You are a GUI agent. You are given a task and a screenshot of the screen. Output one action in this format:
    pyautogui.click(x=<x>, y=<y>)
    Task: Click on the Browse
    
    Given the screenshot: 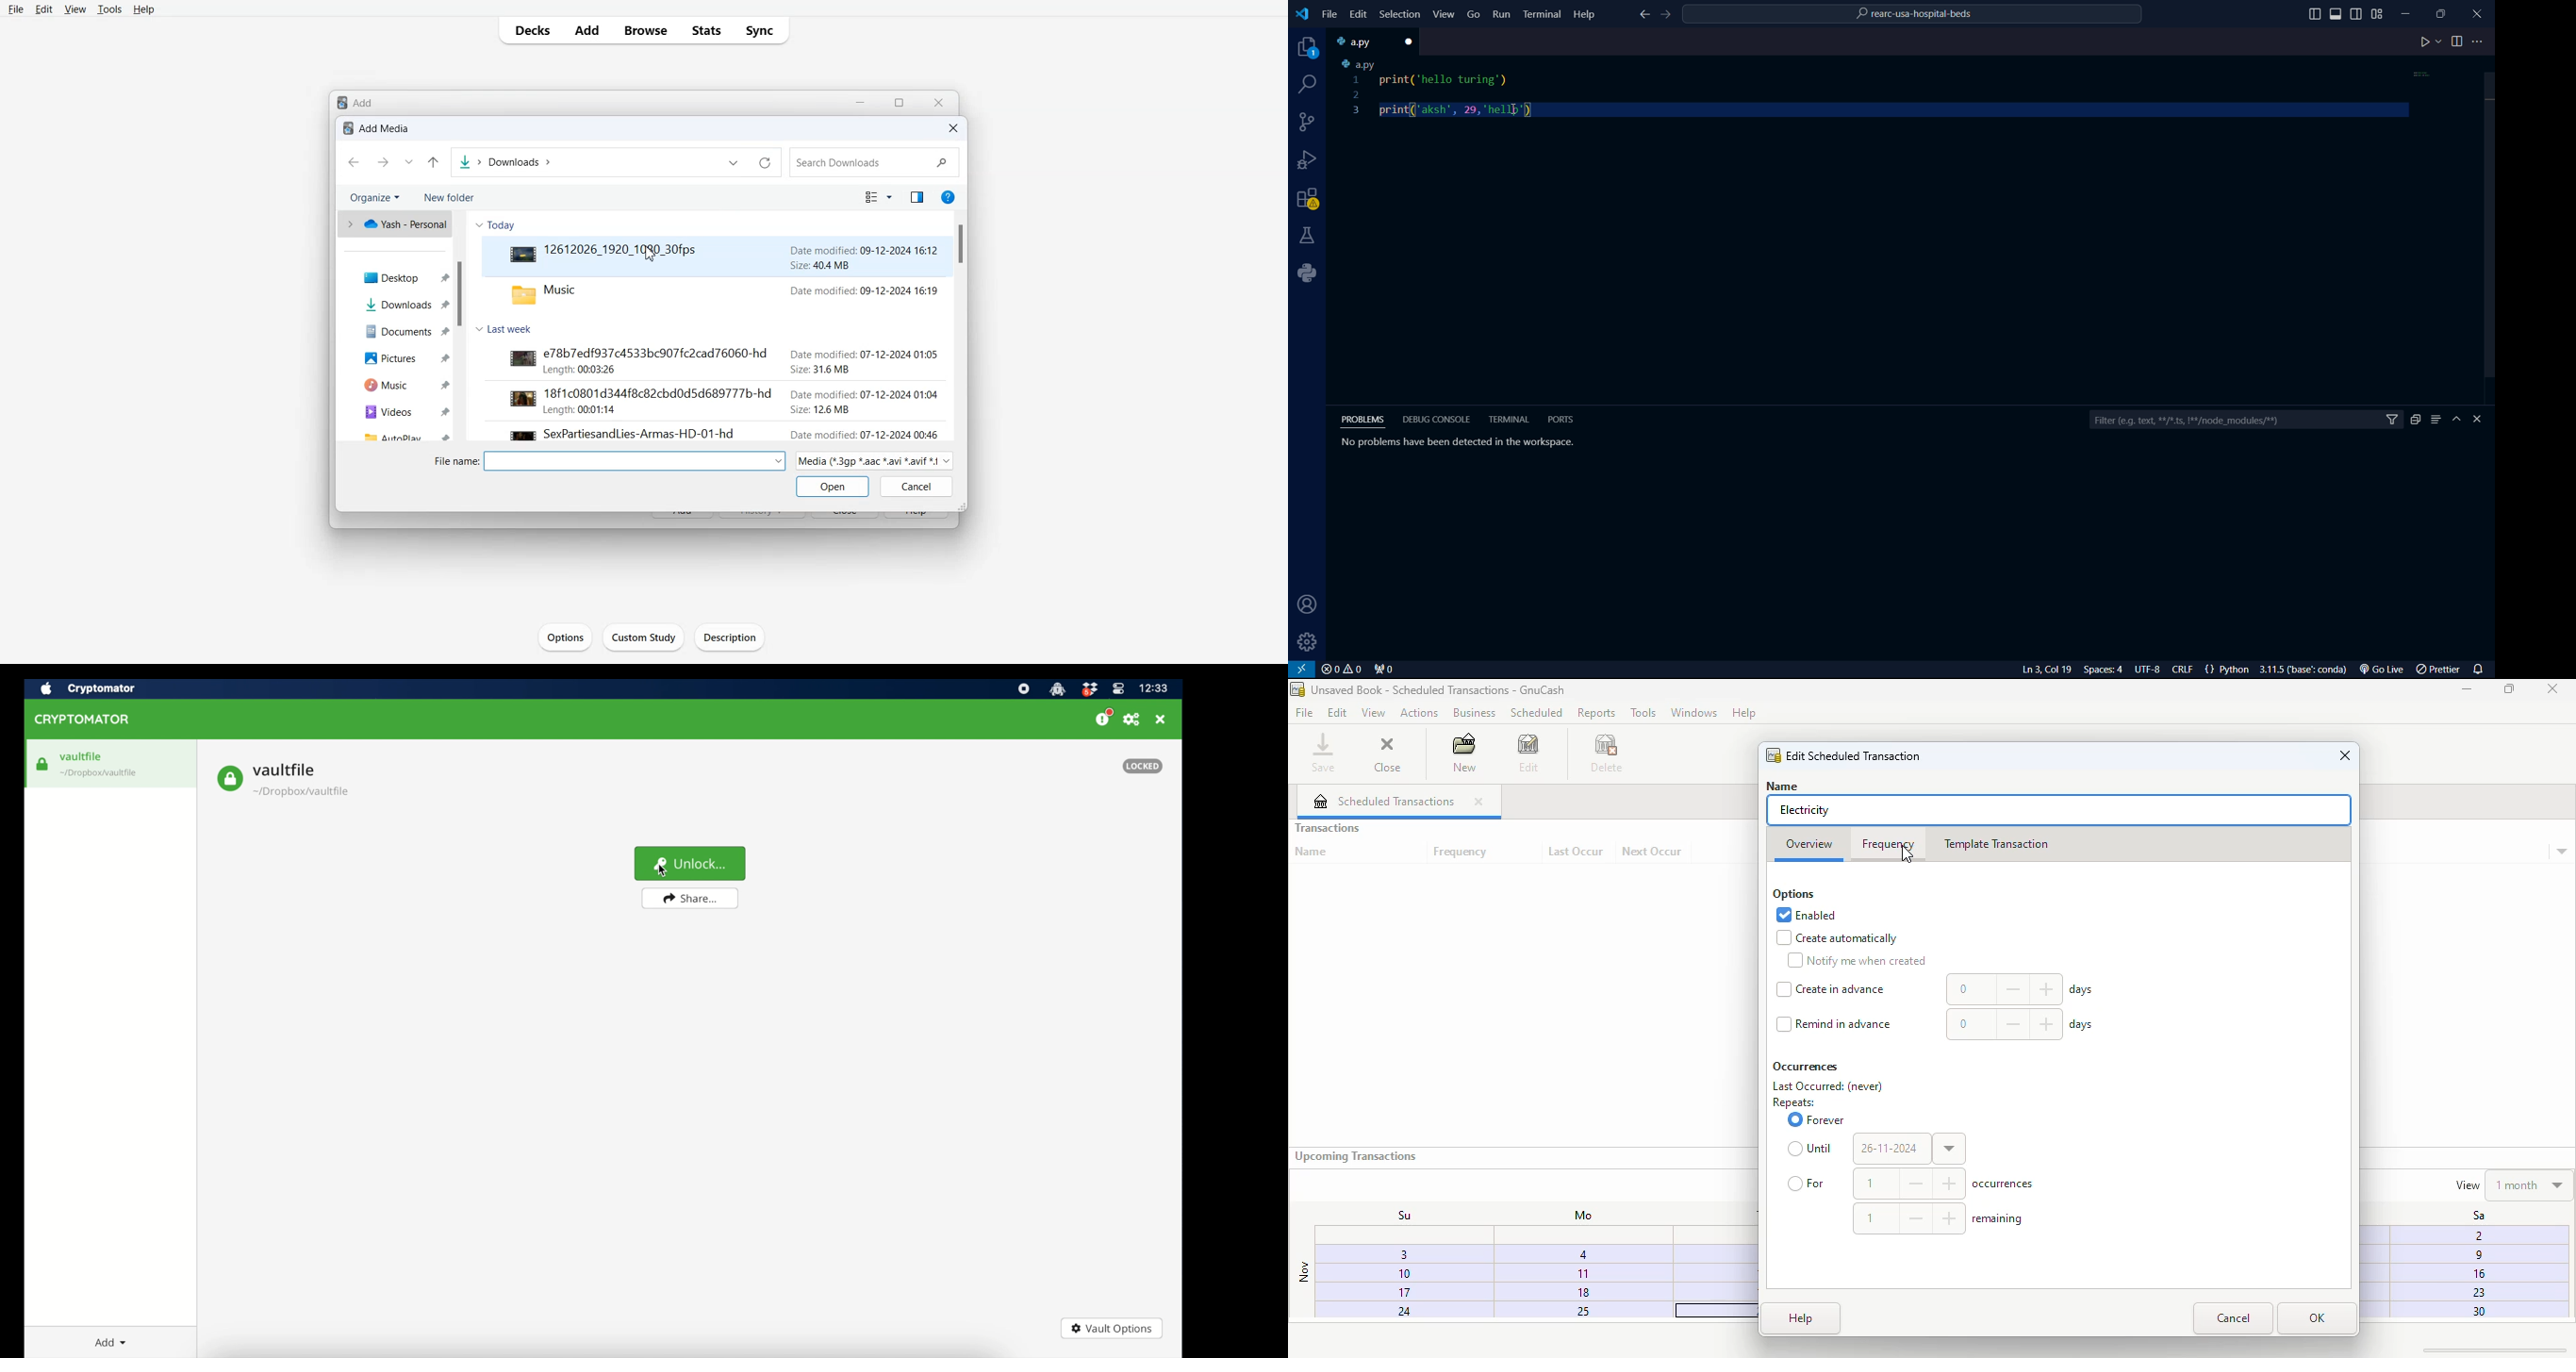 What is the action you would take?
    pyautogui.click(x=647, y=30)
    